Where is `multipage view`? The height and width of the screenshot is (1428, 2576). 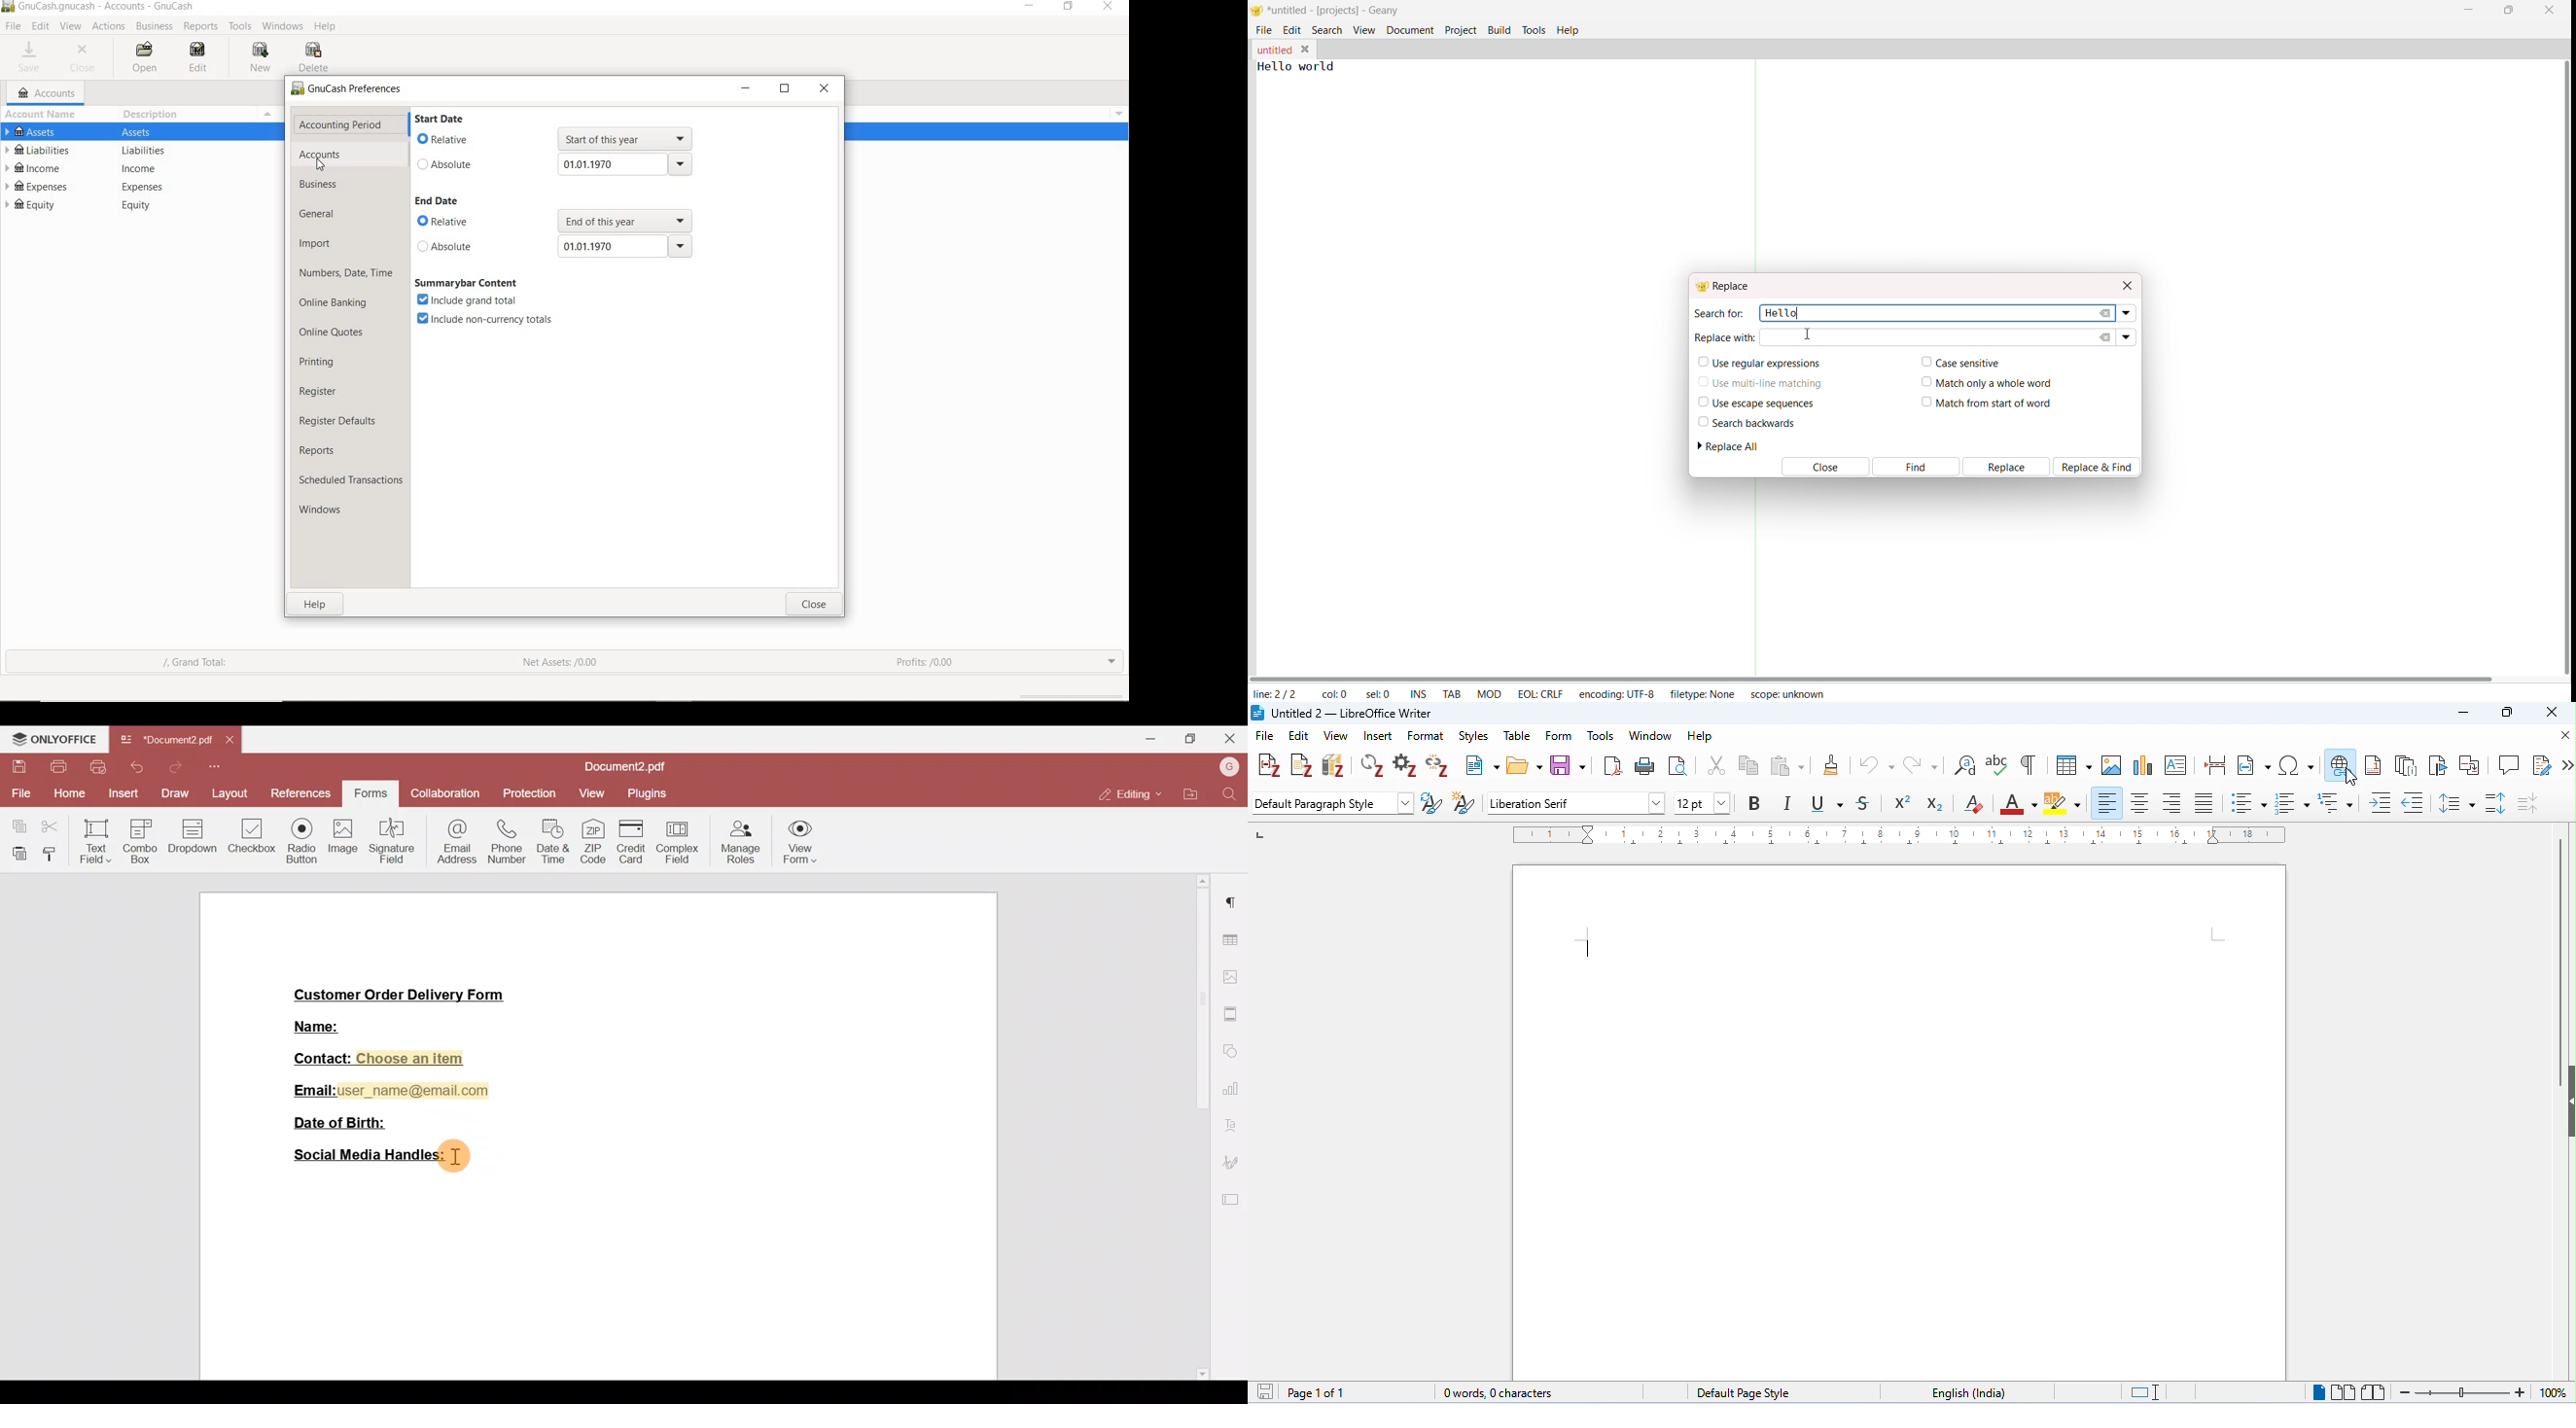 multipage view is located at coordinates (2342, 1391).